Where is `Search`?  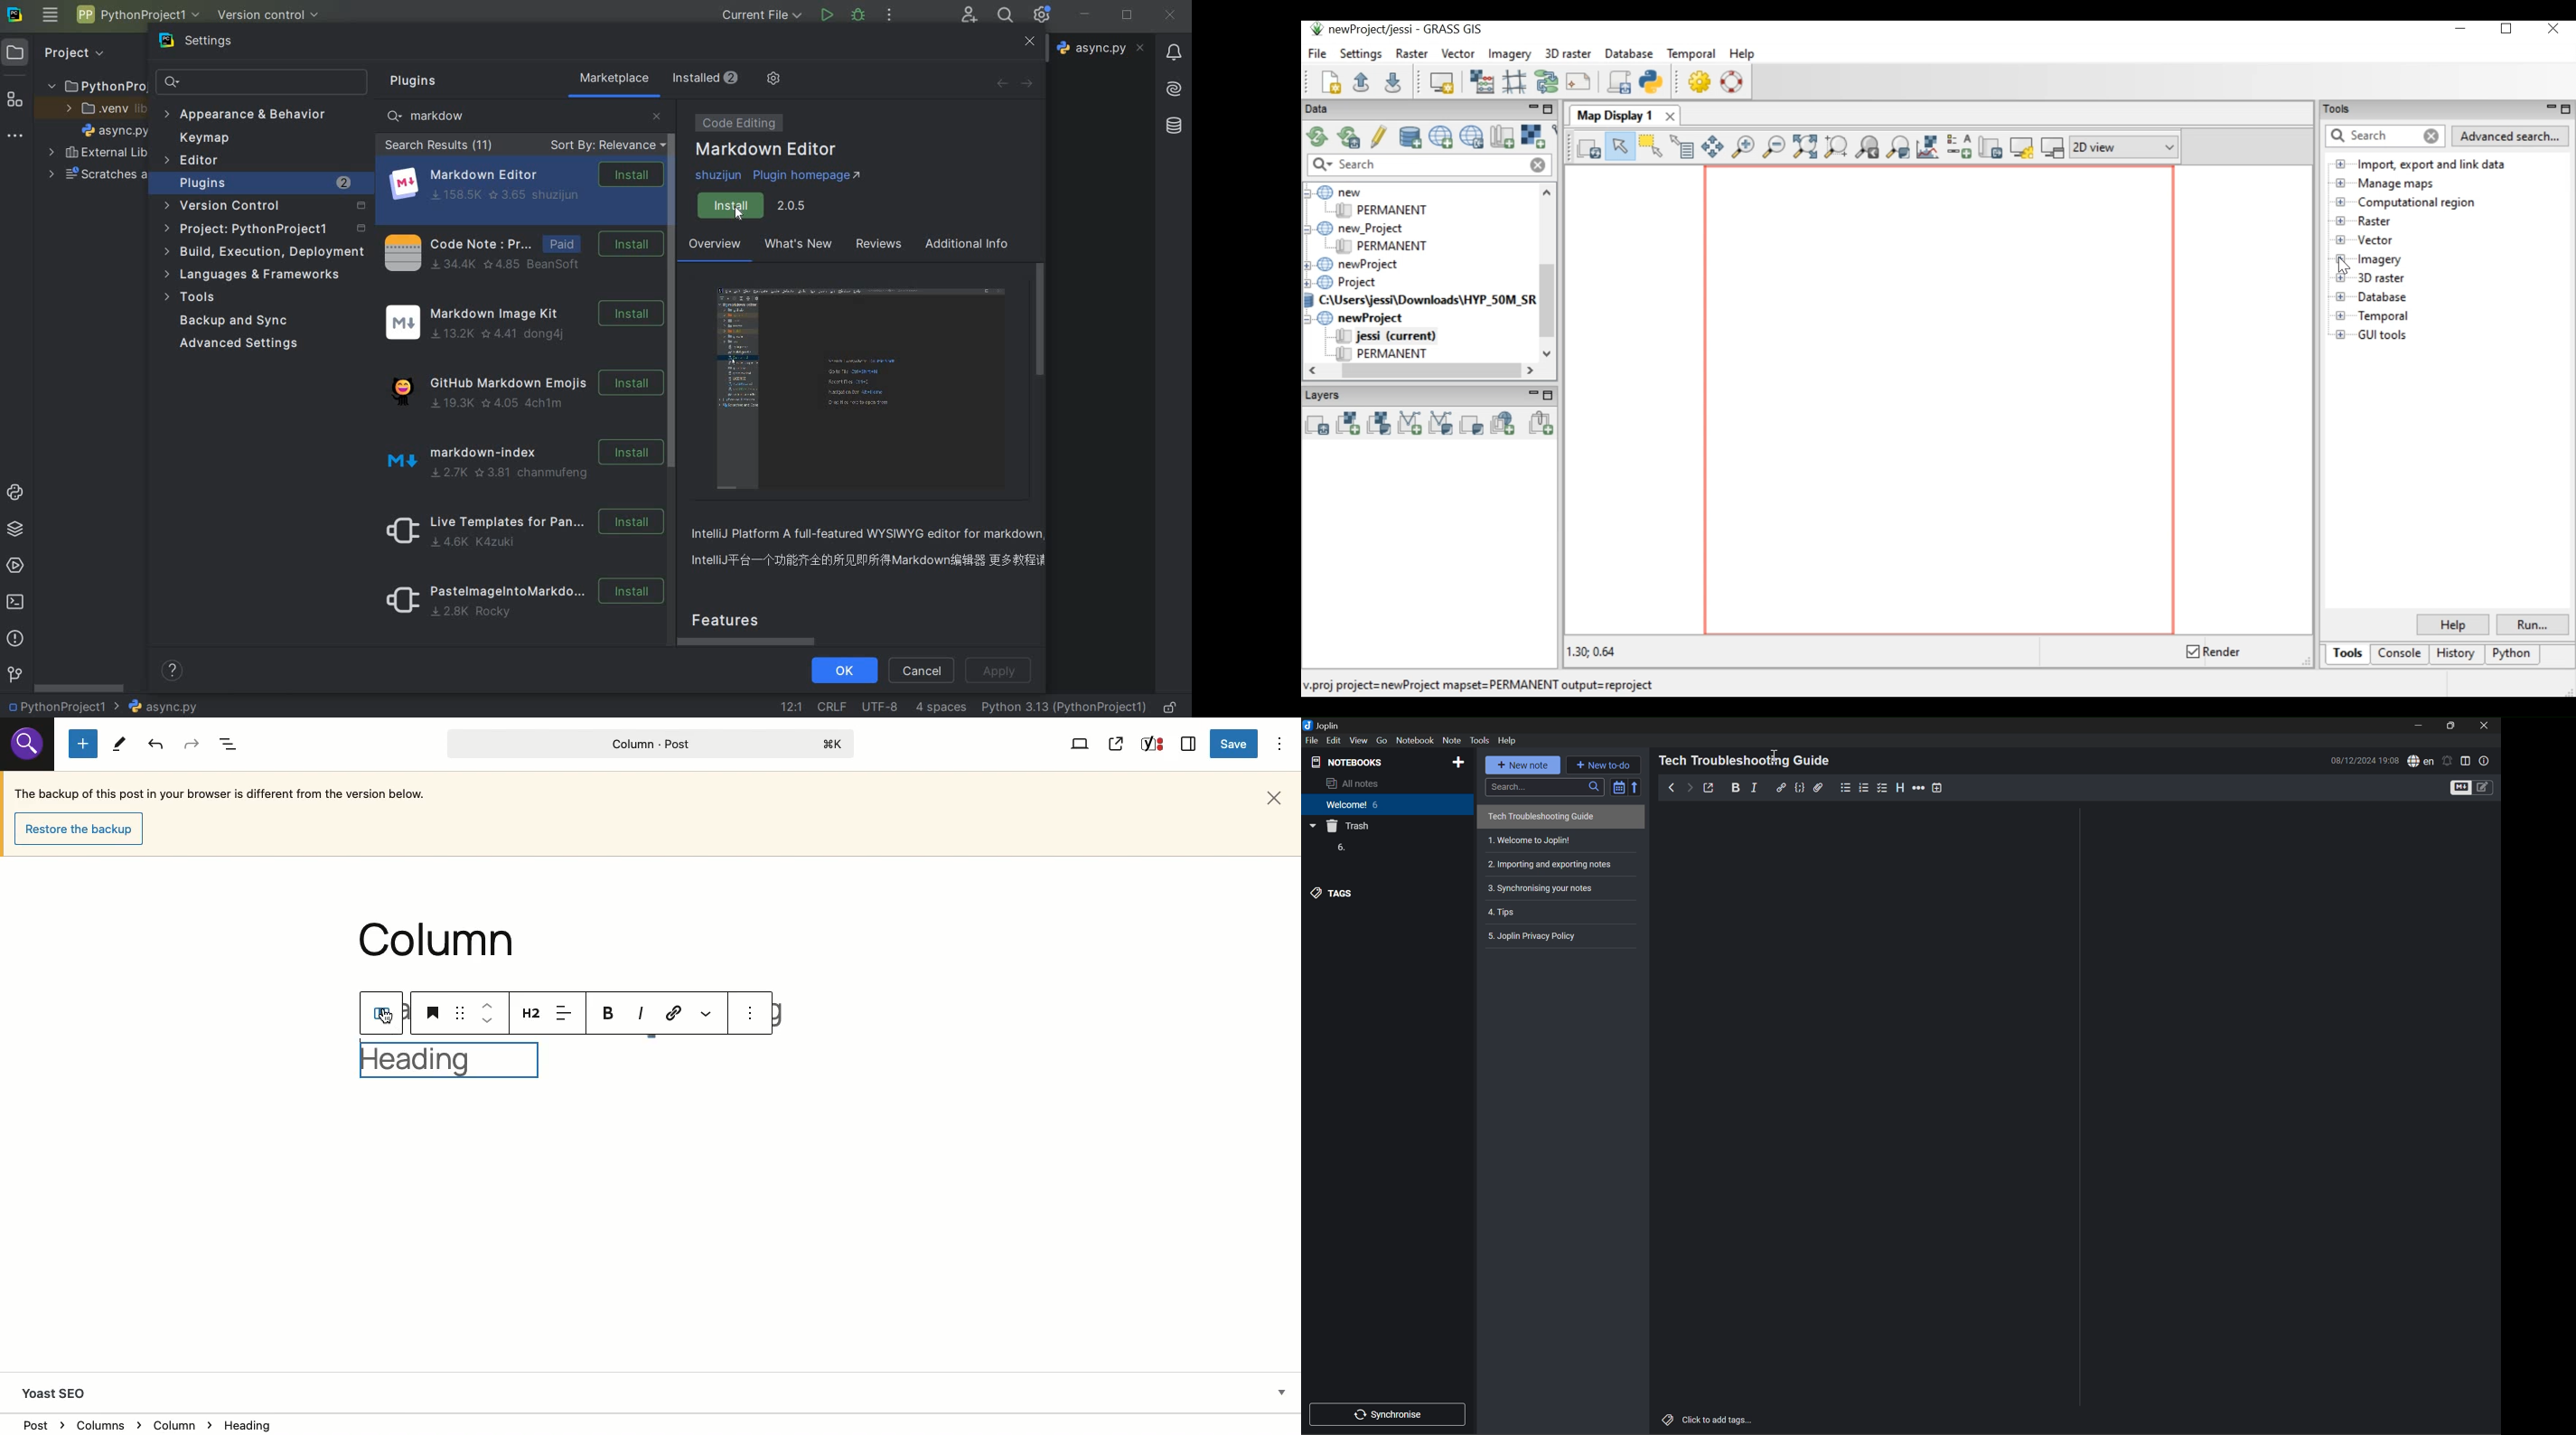
Search is located at coordinates (1544, 785).